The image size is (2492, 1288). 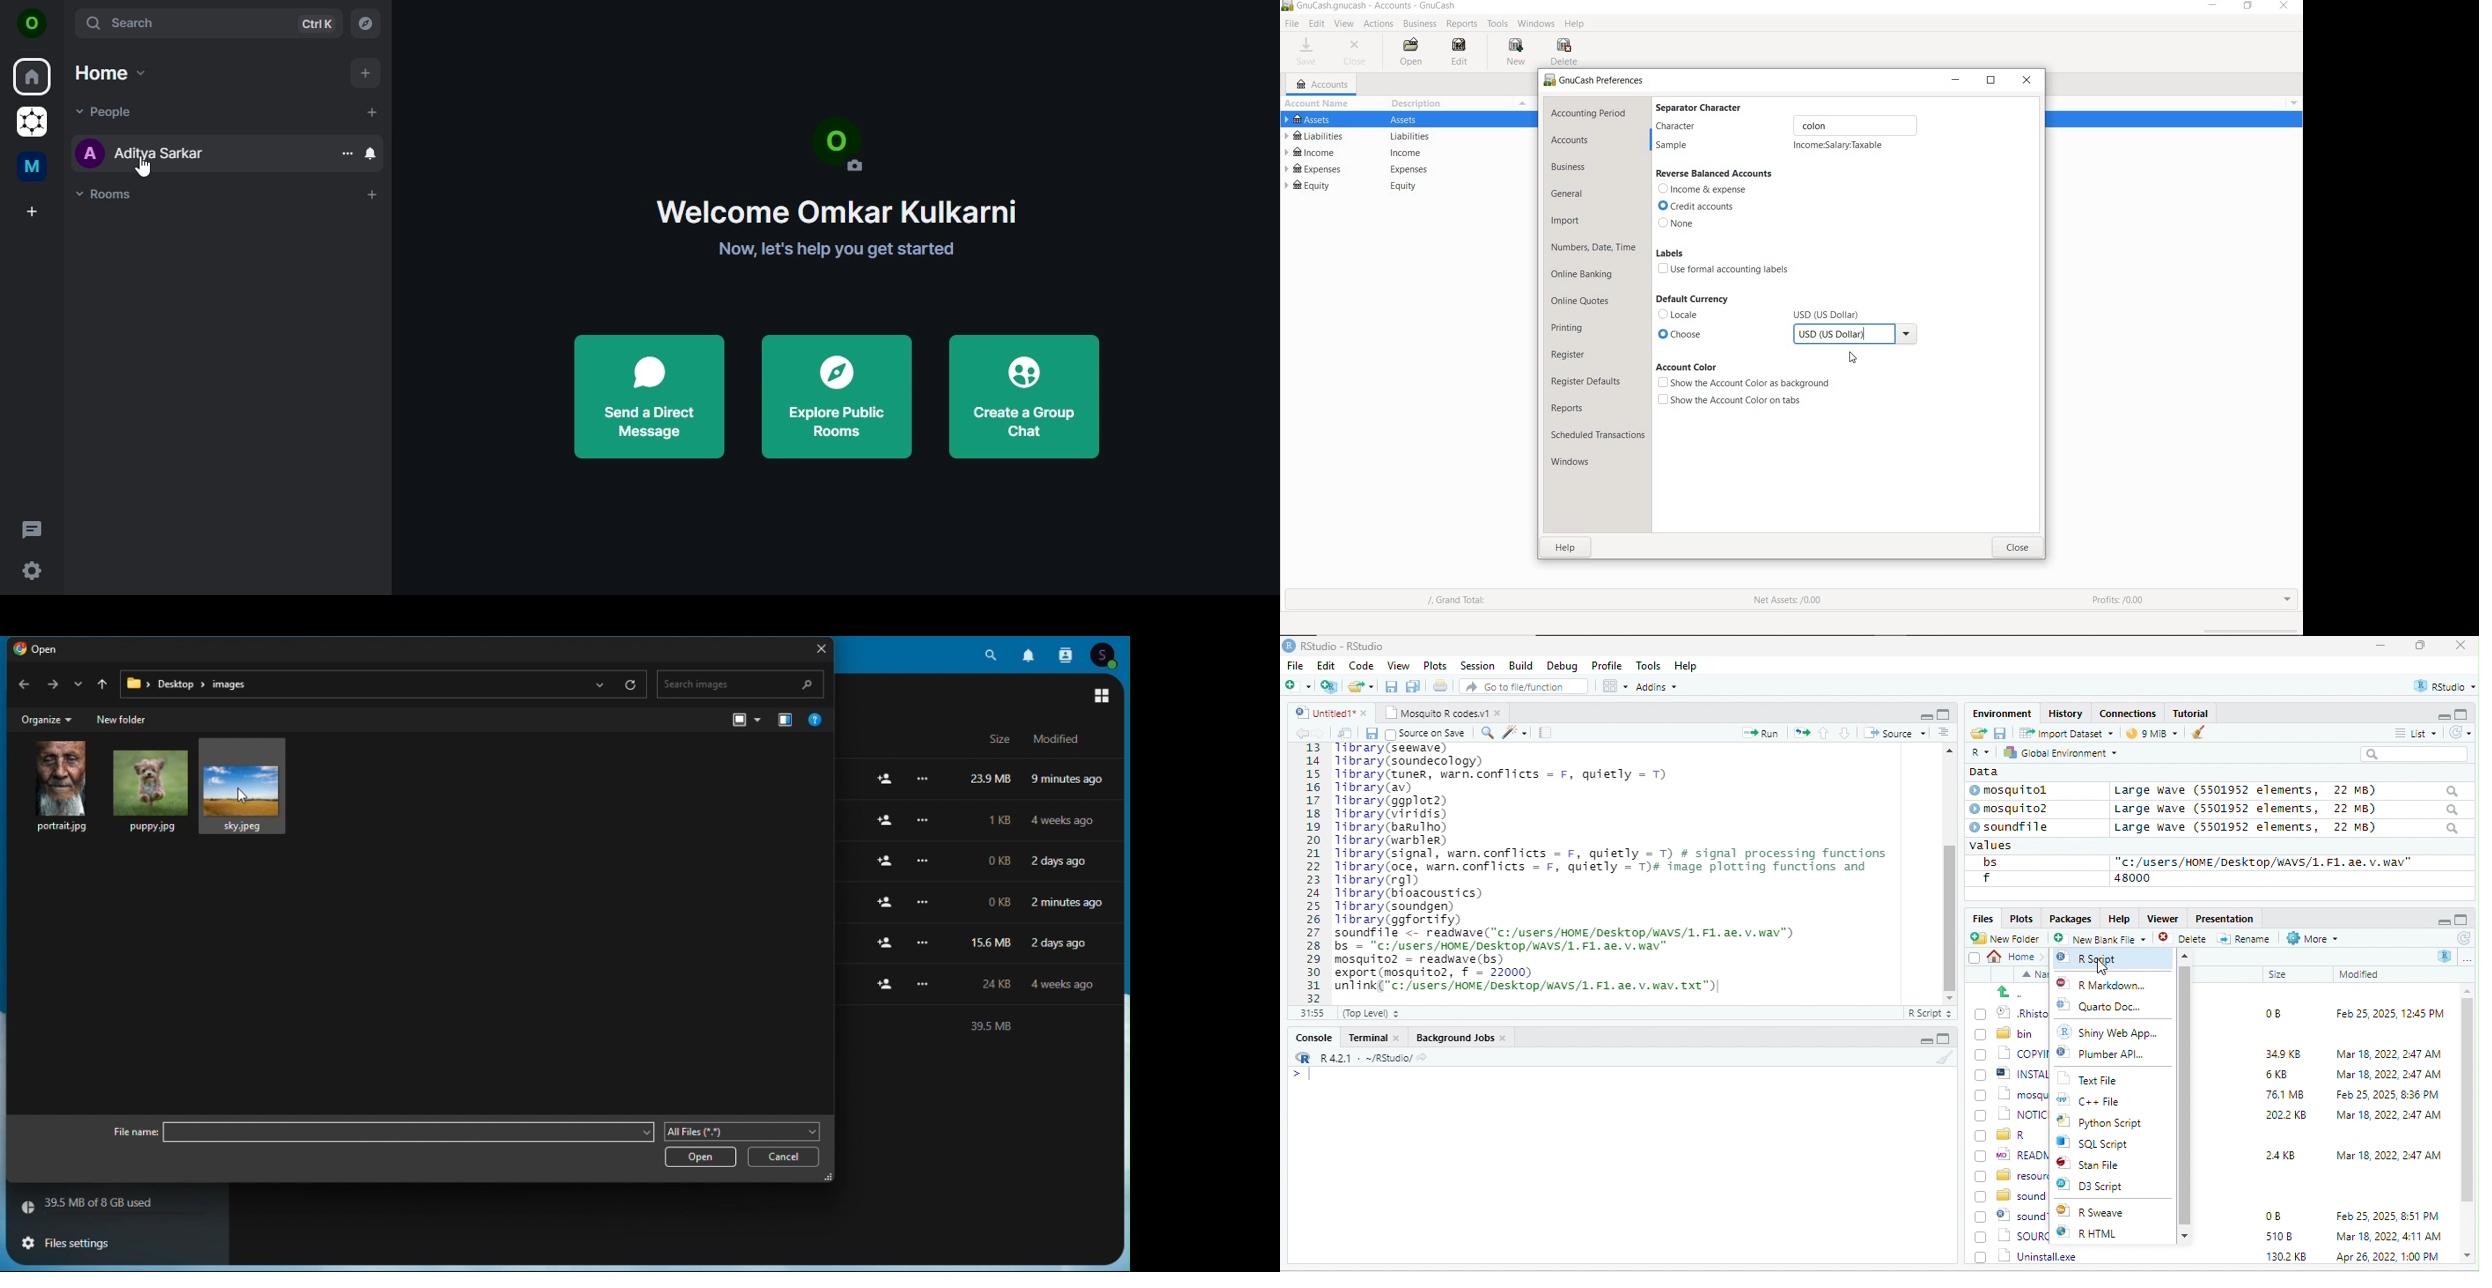 What do you see at coordinates (45, 721) in the screenshot?
I see `Organize` at bounding box center [45, 721].